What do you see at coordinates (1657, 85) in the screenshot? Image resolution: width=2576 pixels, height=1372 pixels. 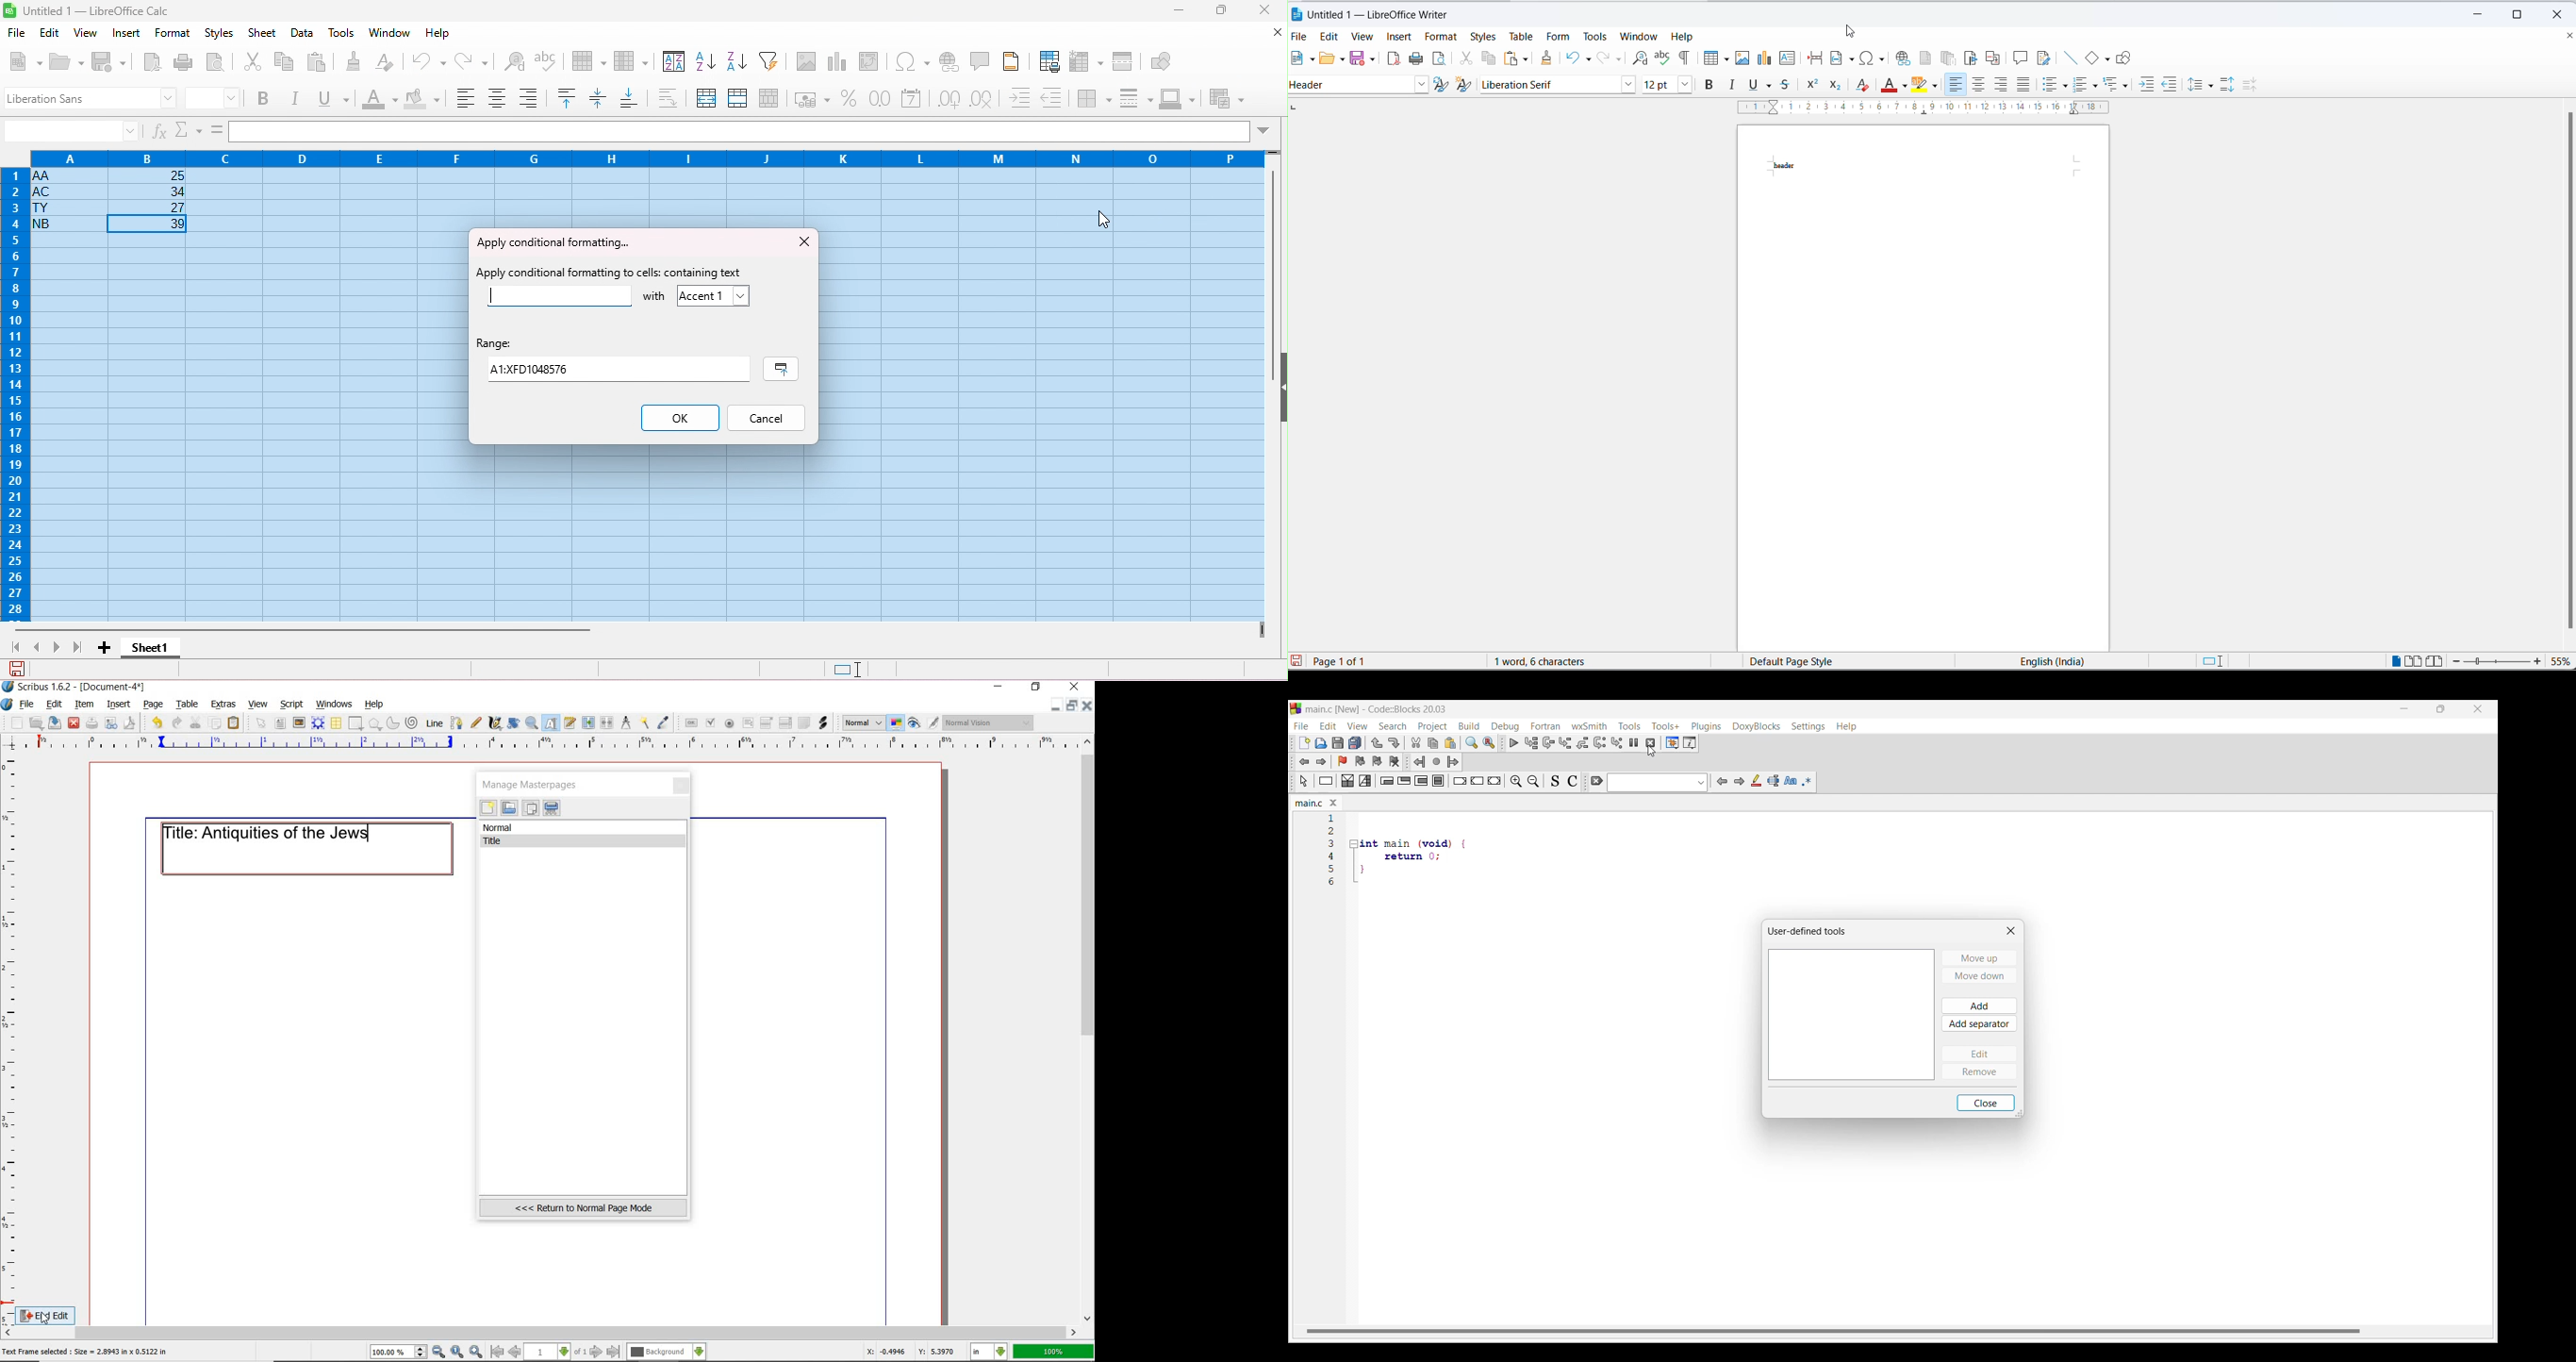 I see `font size ` at bounding box center [1657, 85].